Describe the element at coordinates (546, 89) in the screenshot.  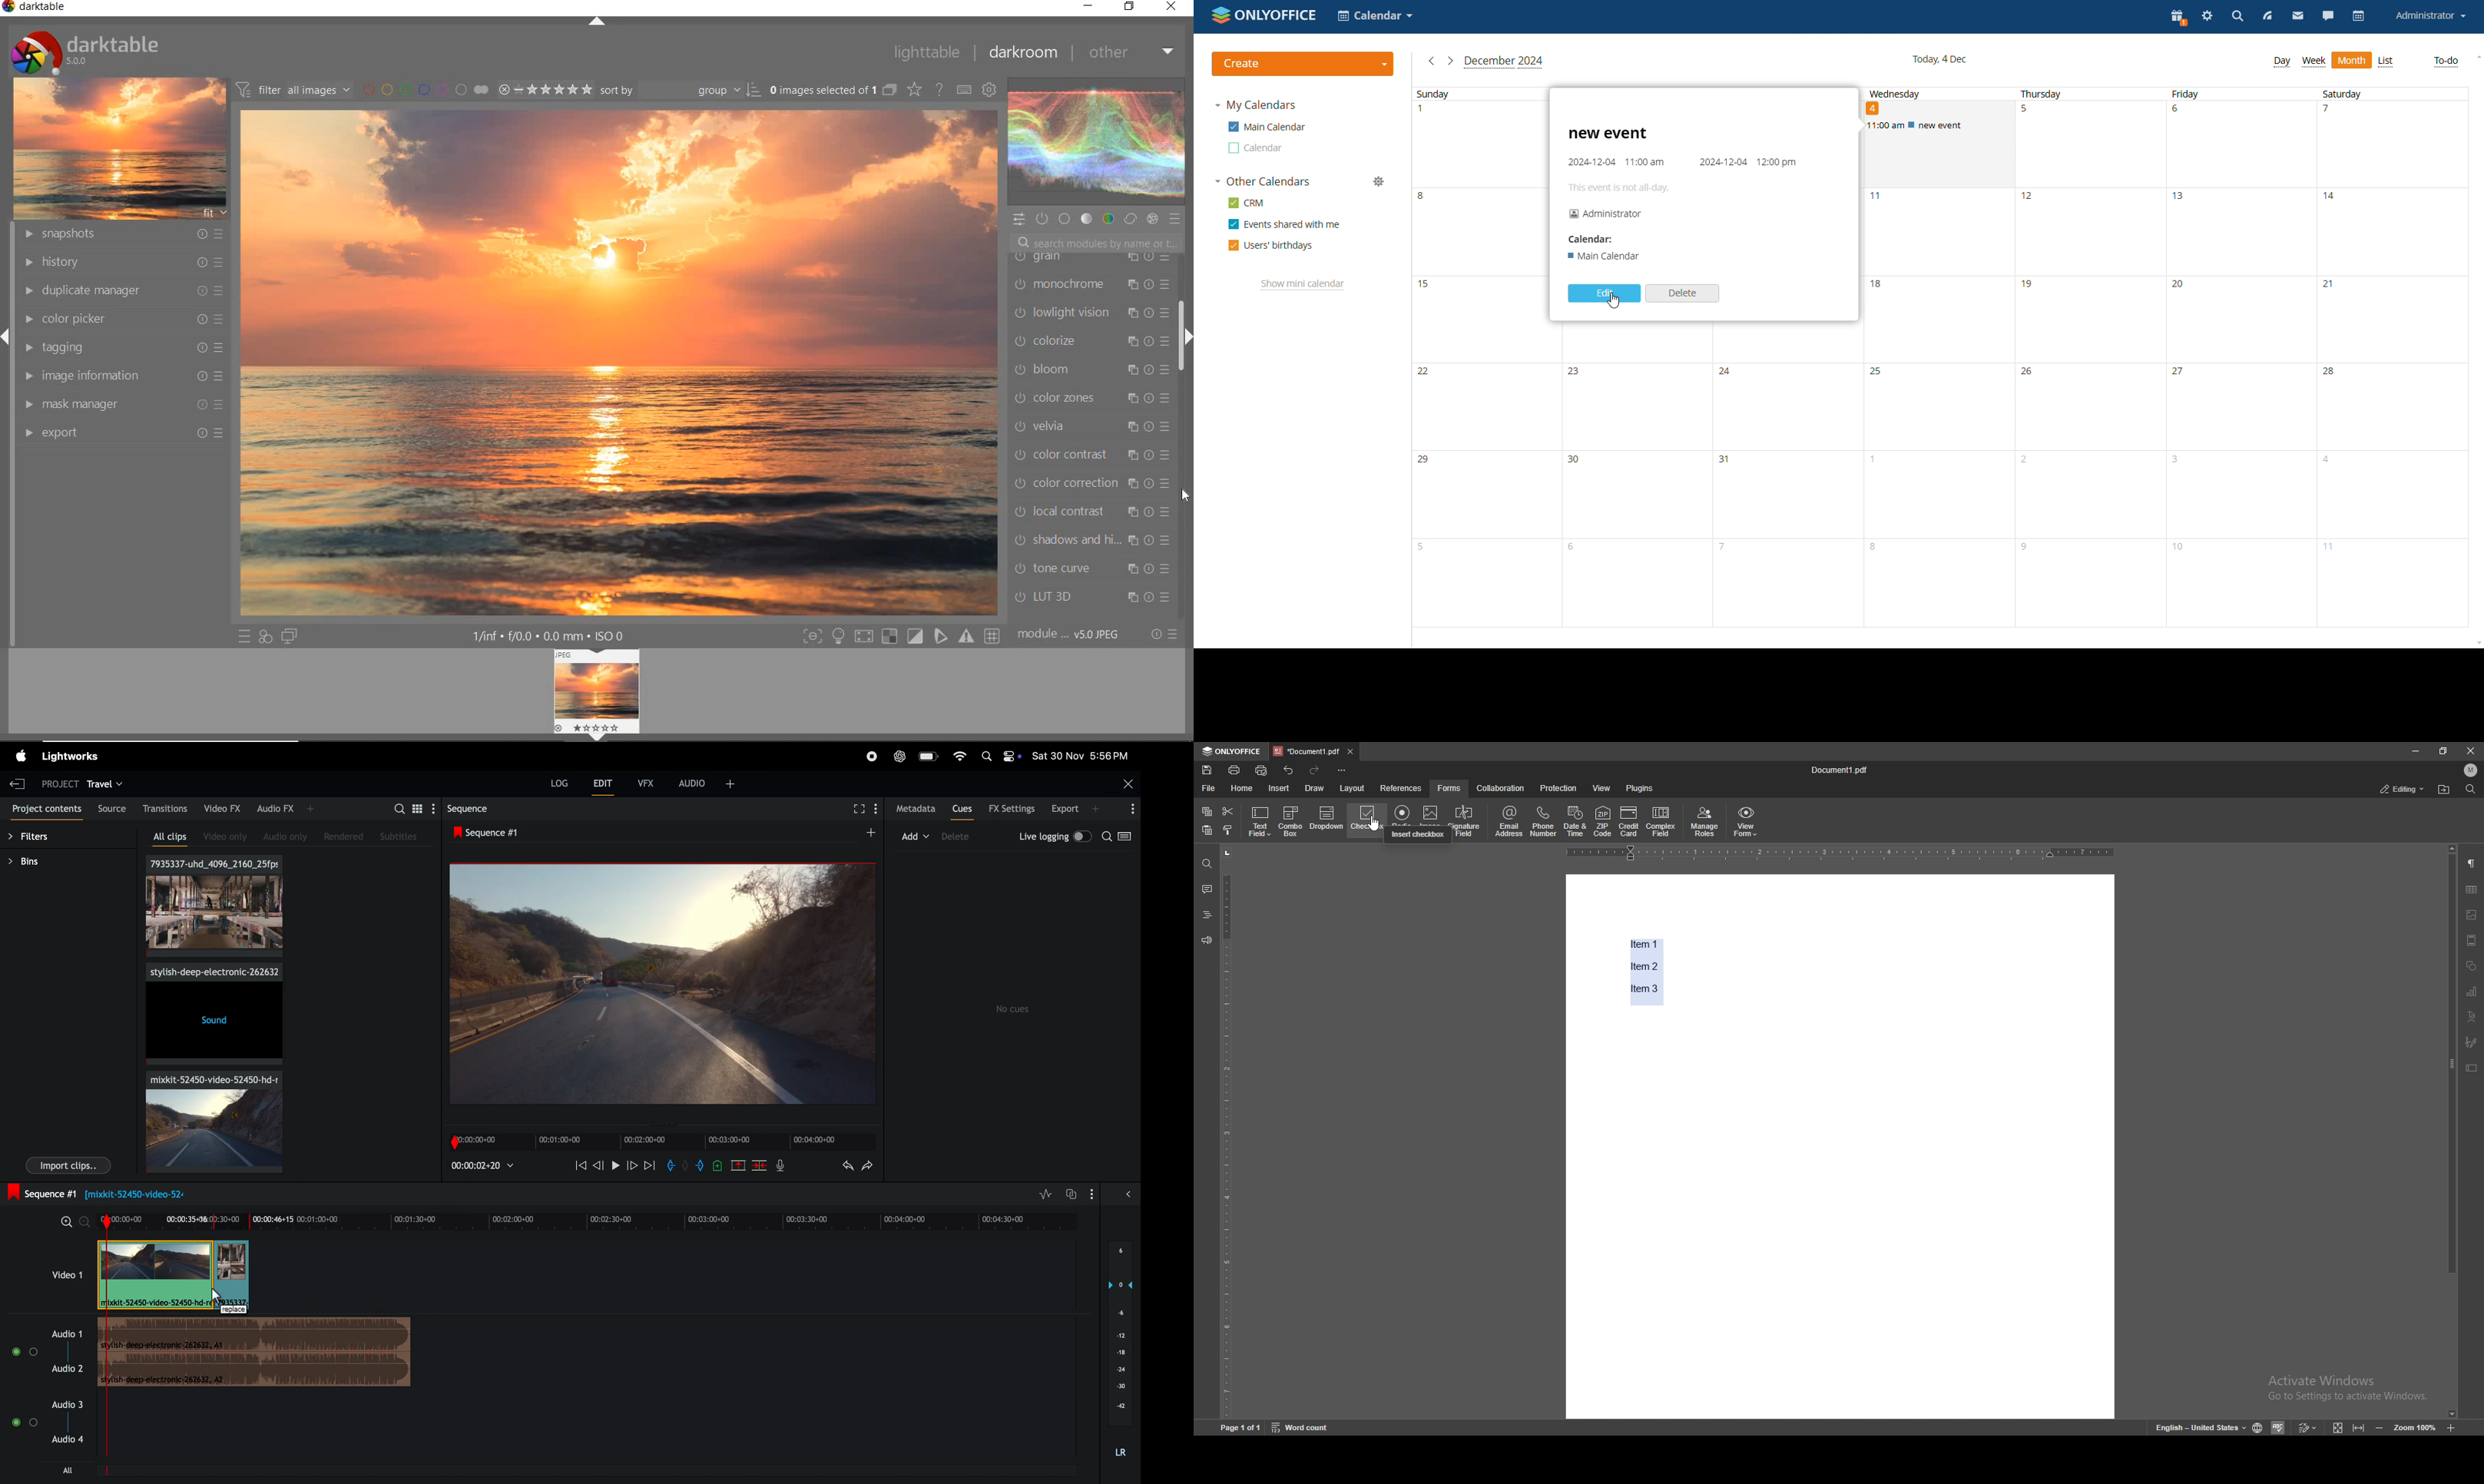
I see `SELECTED IMAGE RANGE RATING` at that location.